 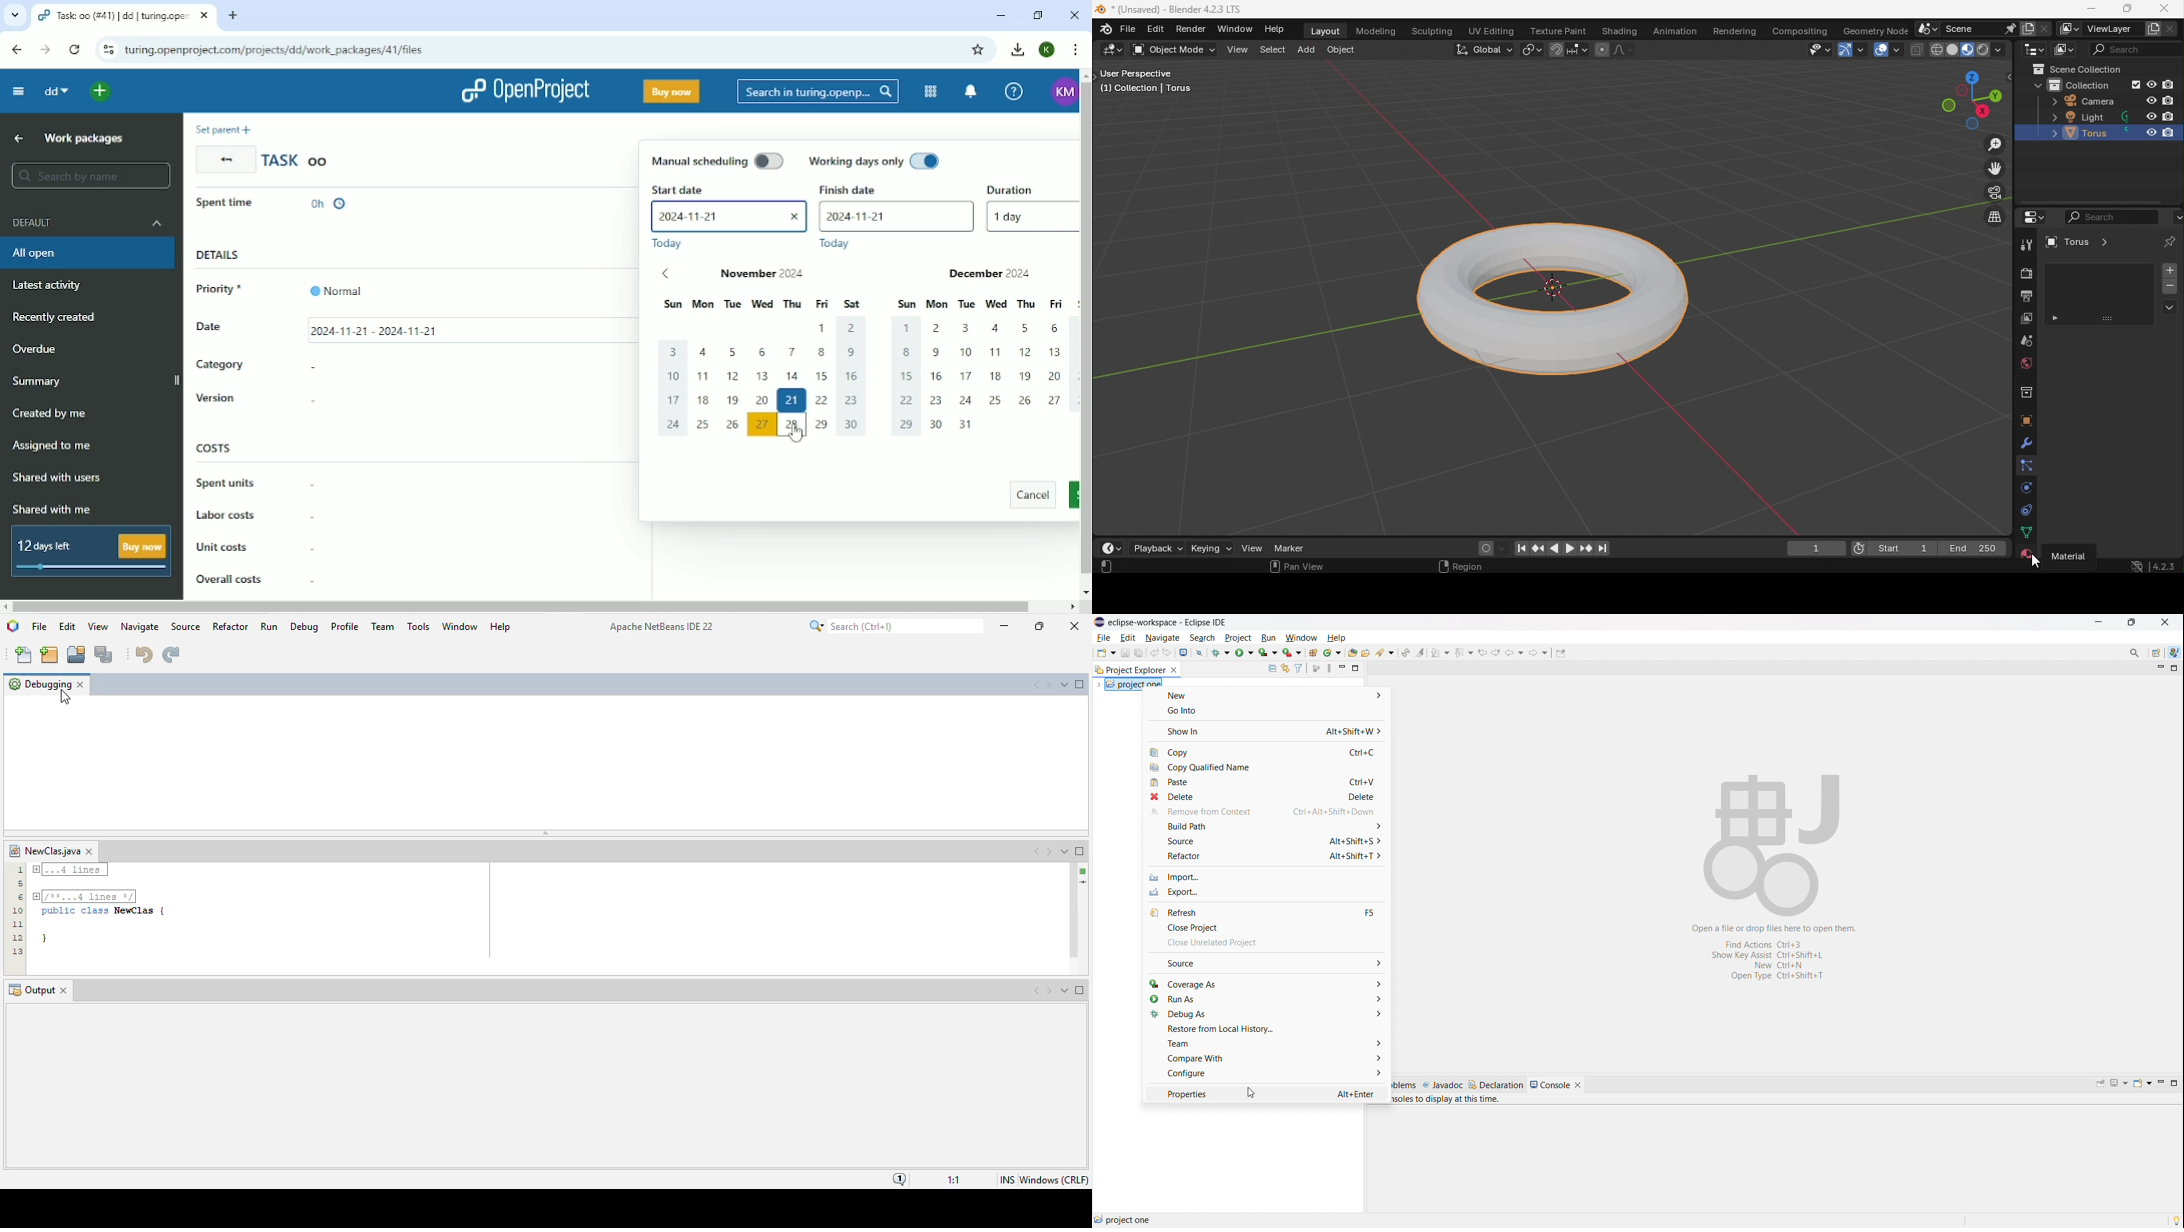 I want to click on Snap, so click(x=1555, y=49).